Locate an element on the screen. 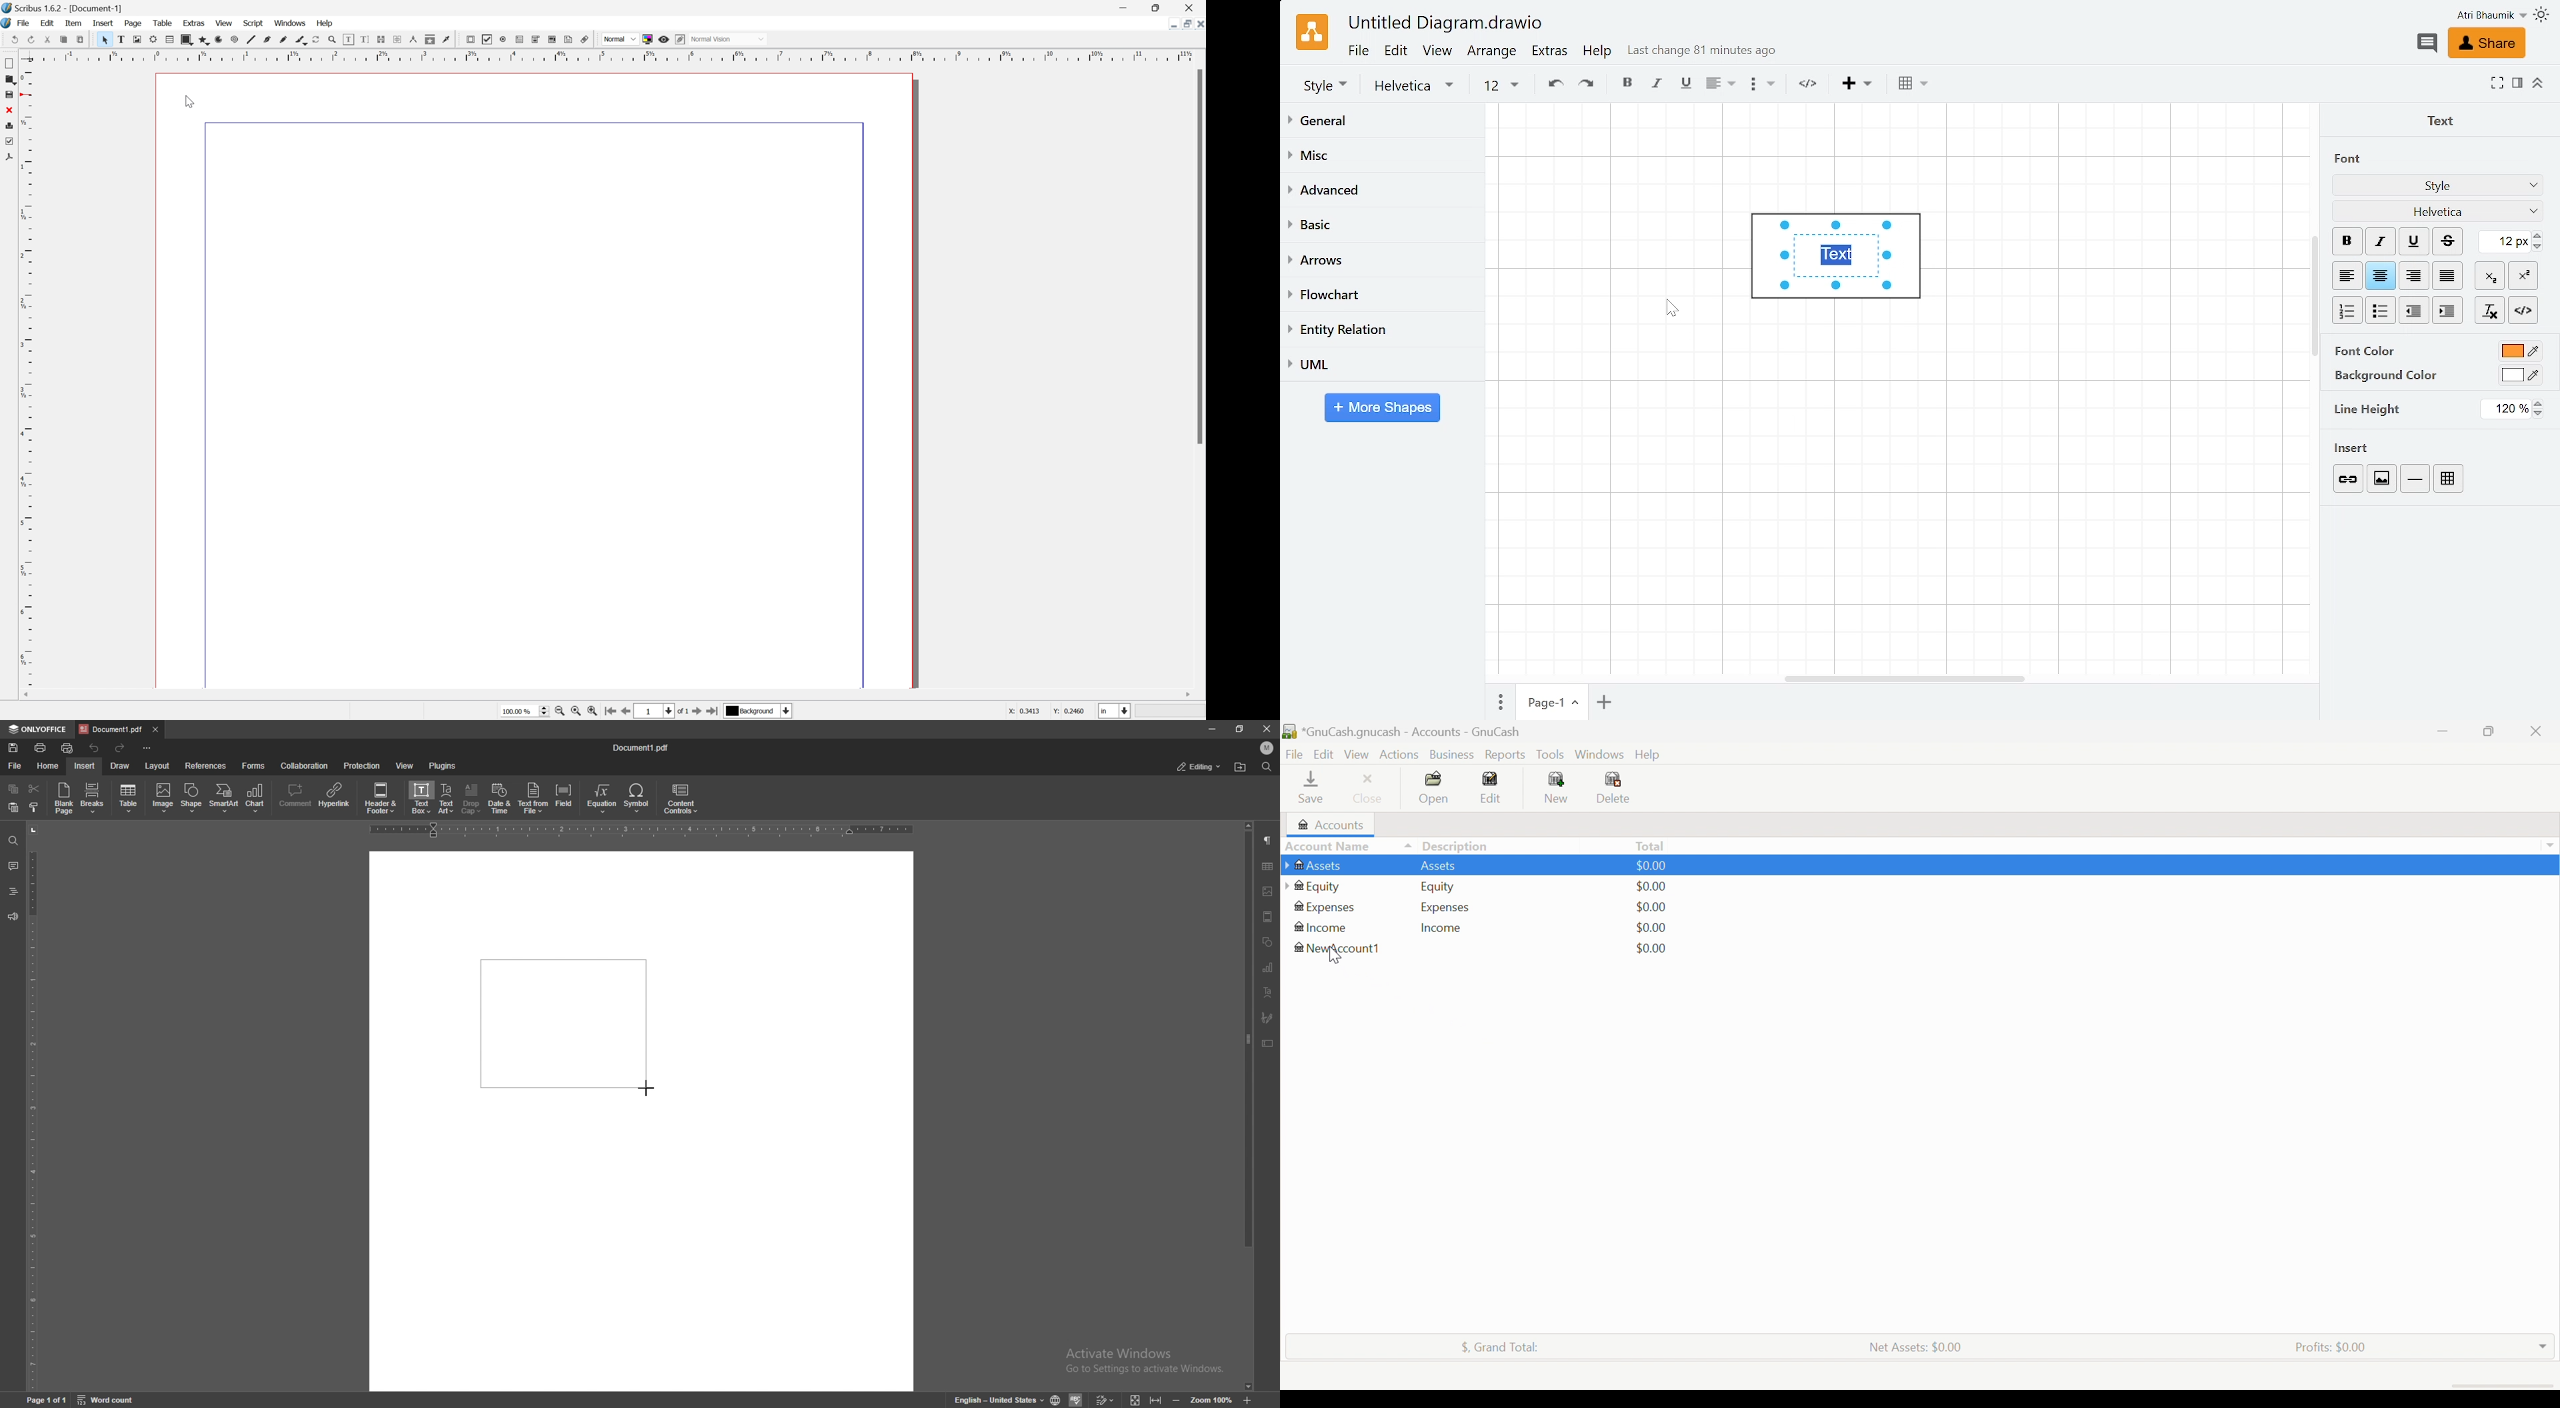 This screenshot has height=1428, width=2576. image frame is located at coordinates (251, 39).